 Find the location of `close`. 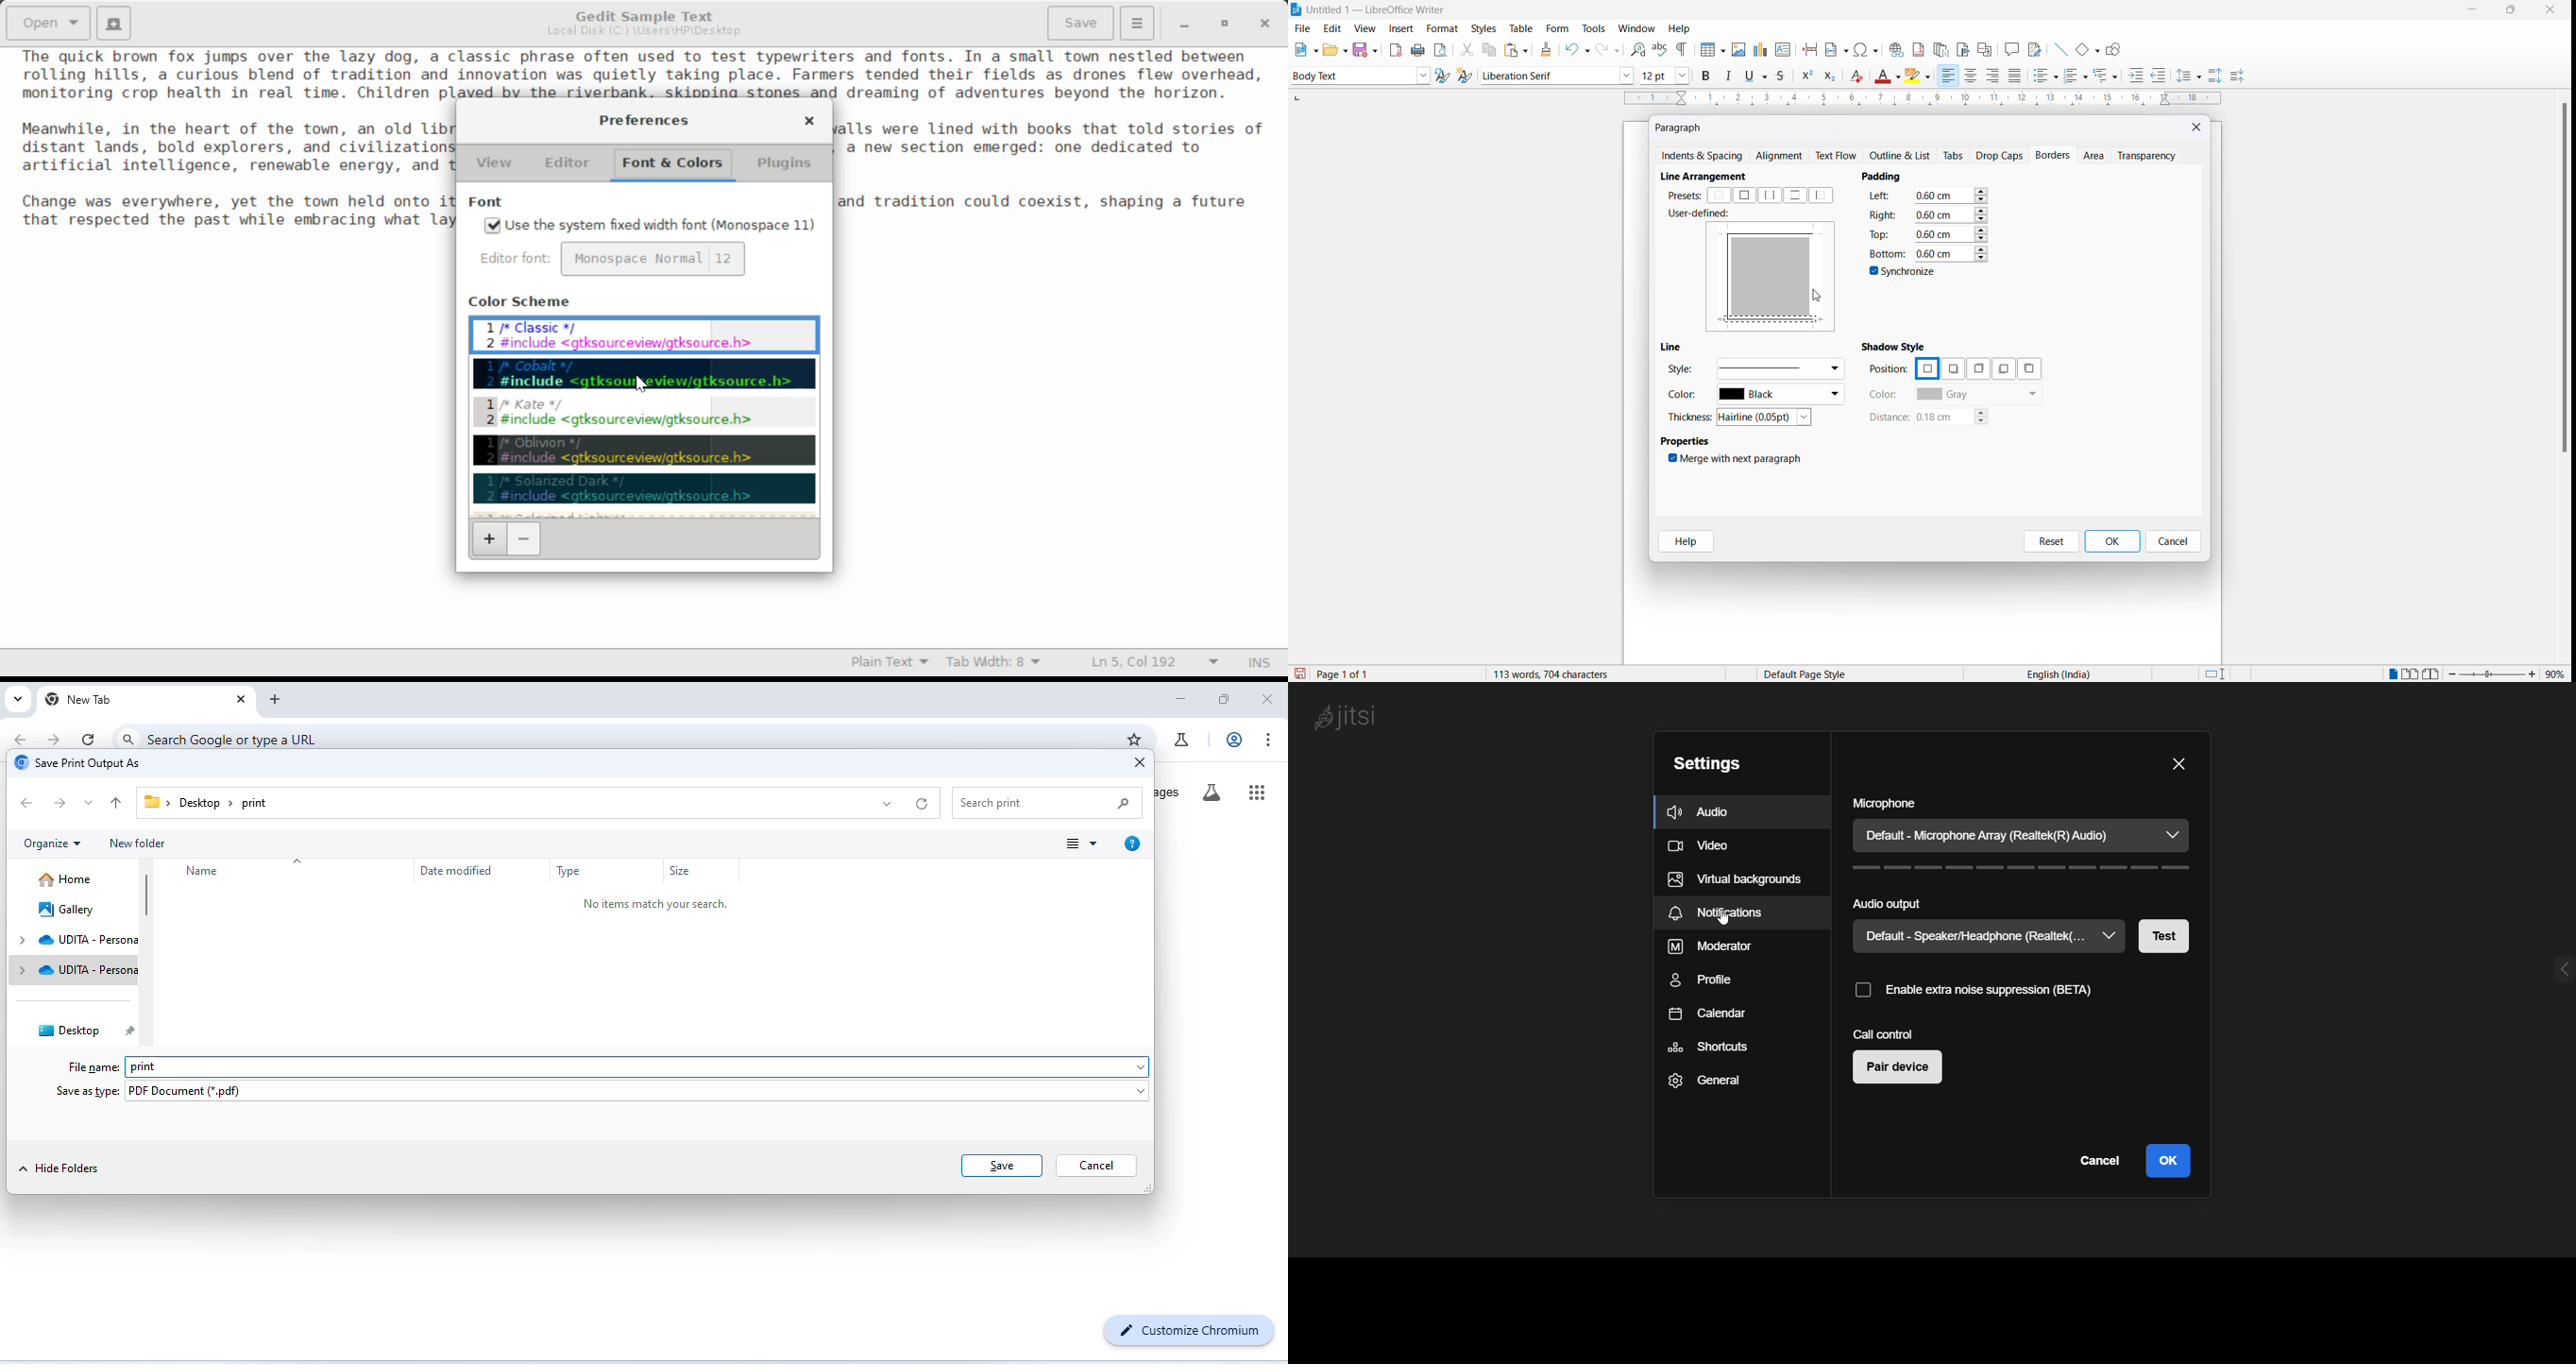

close is located at coordinates (1134, 763).